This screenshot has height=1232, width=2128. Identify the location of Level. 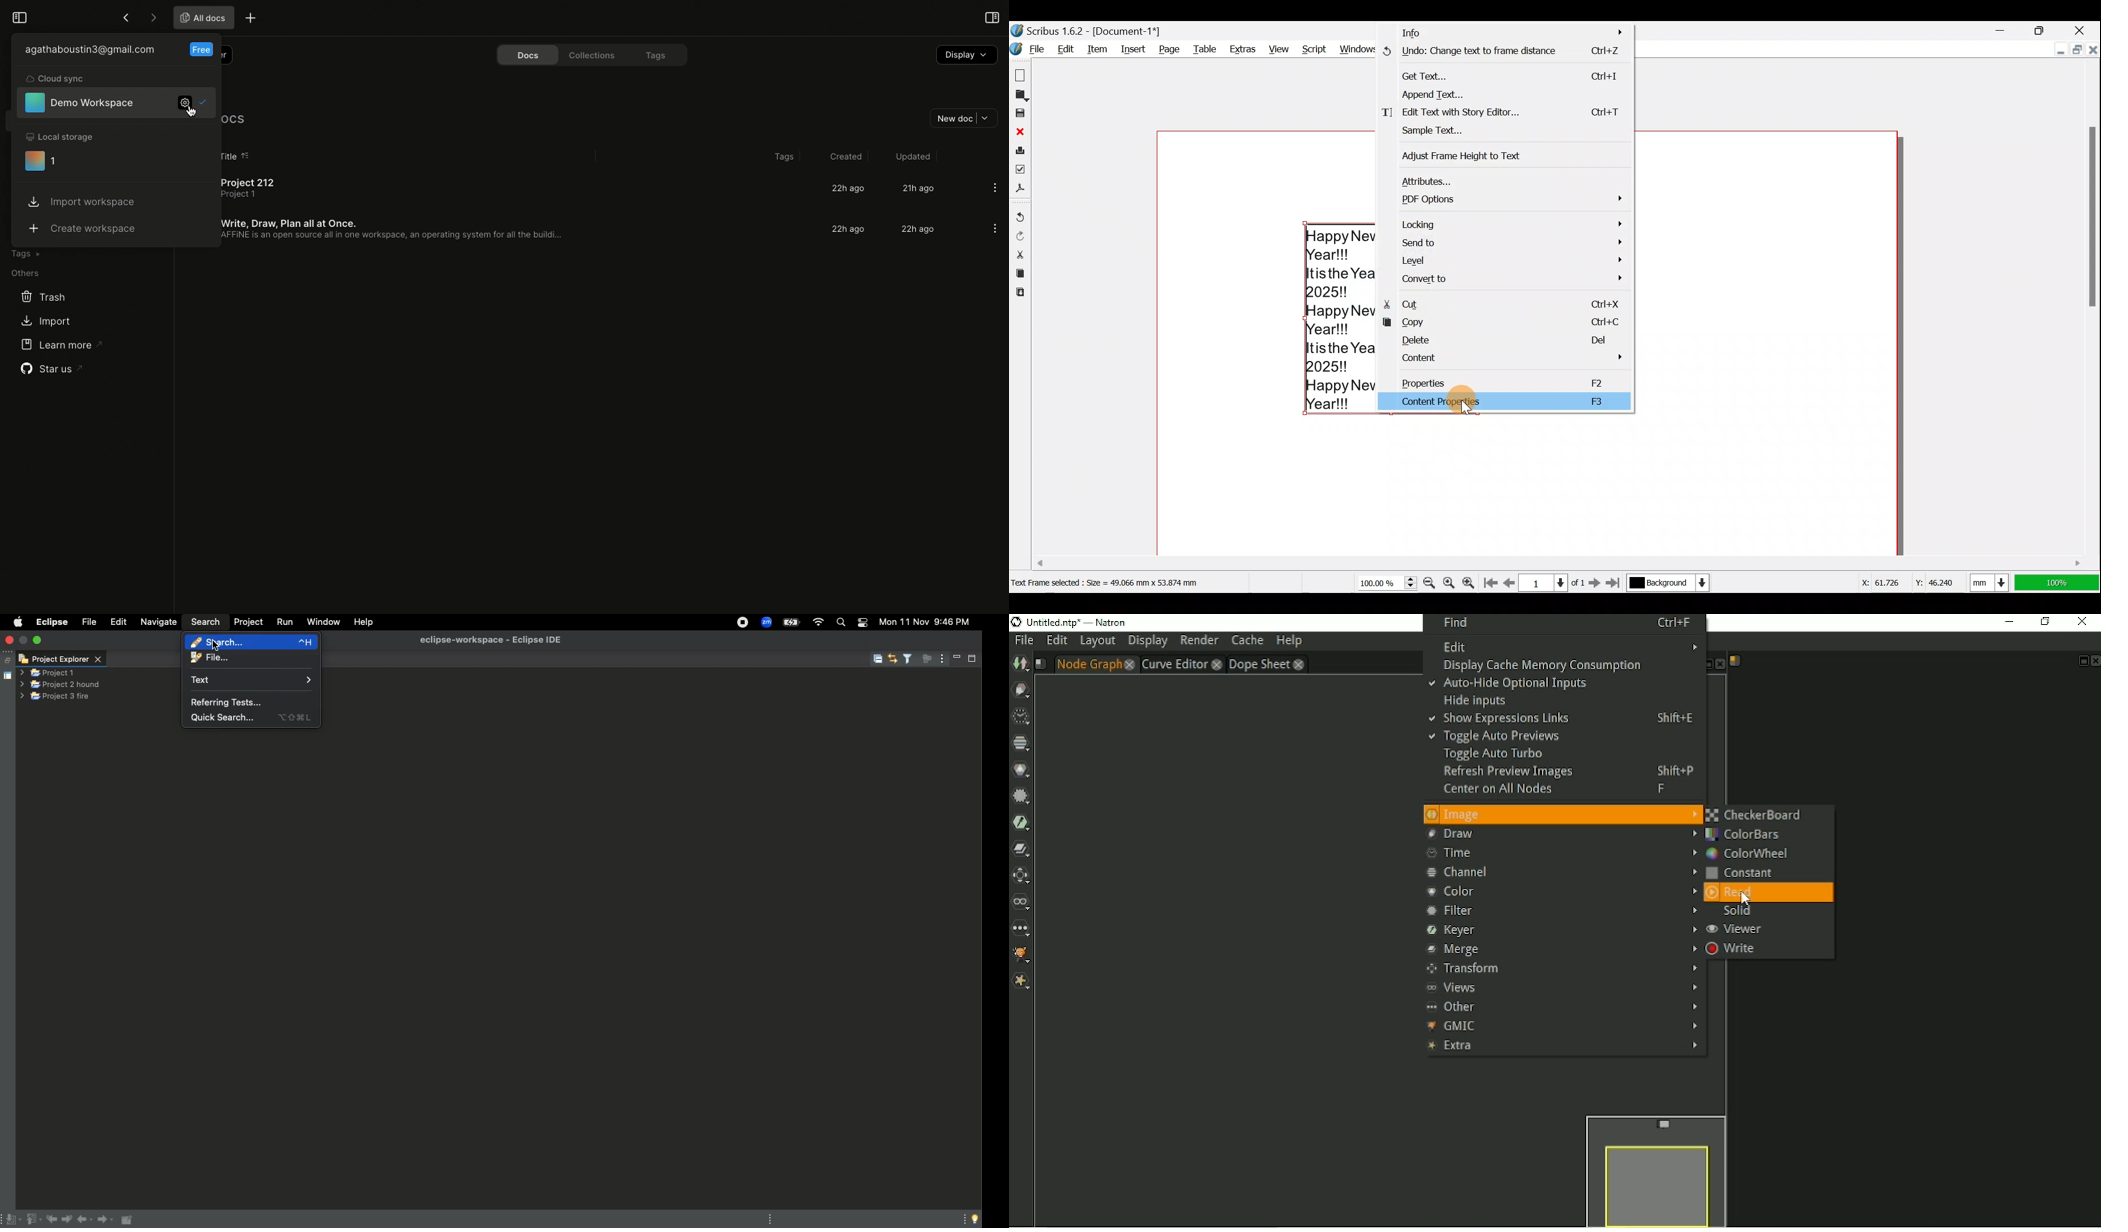
(1508, 261).